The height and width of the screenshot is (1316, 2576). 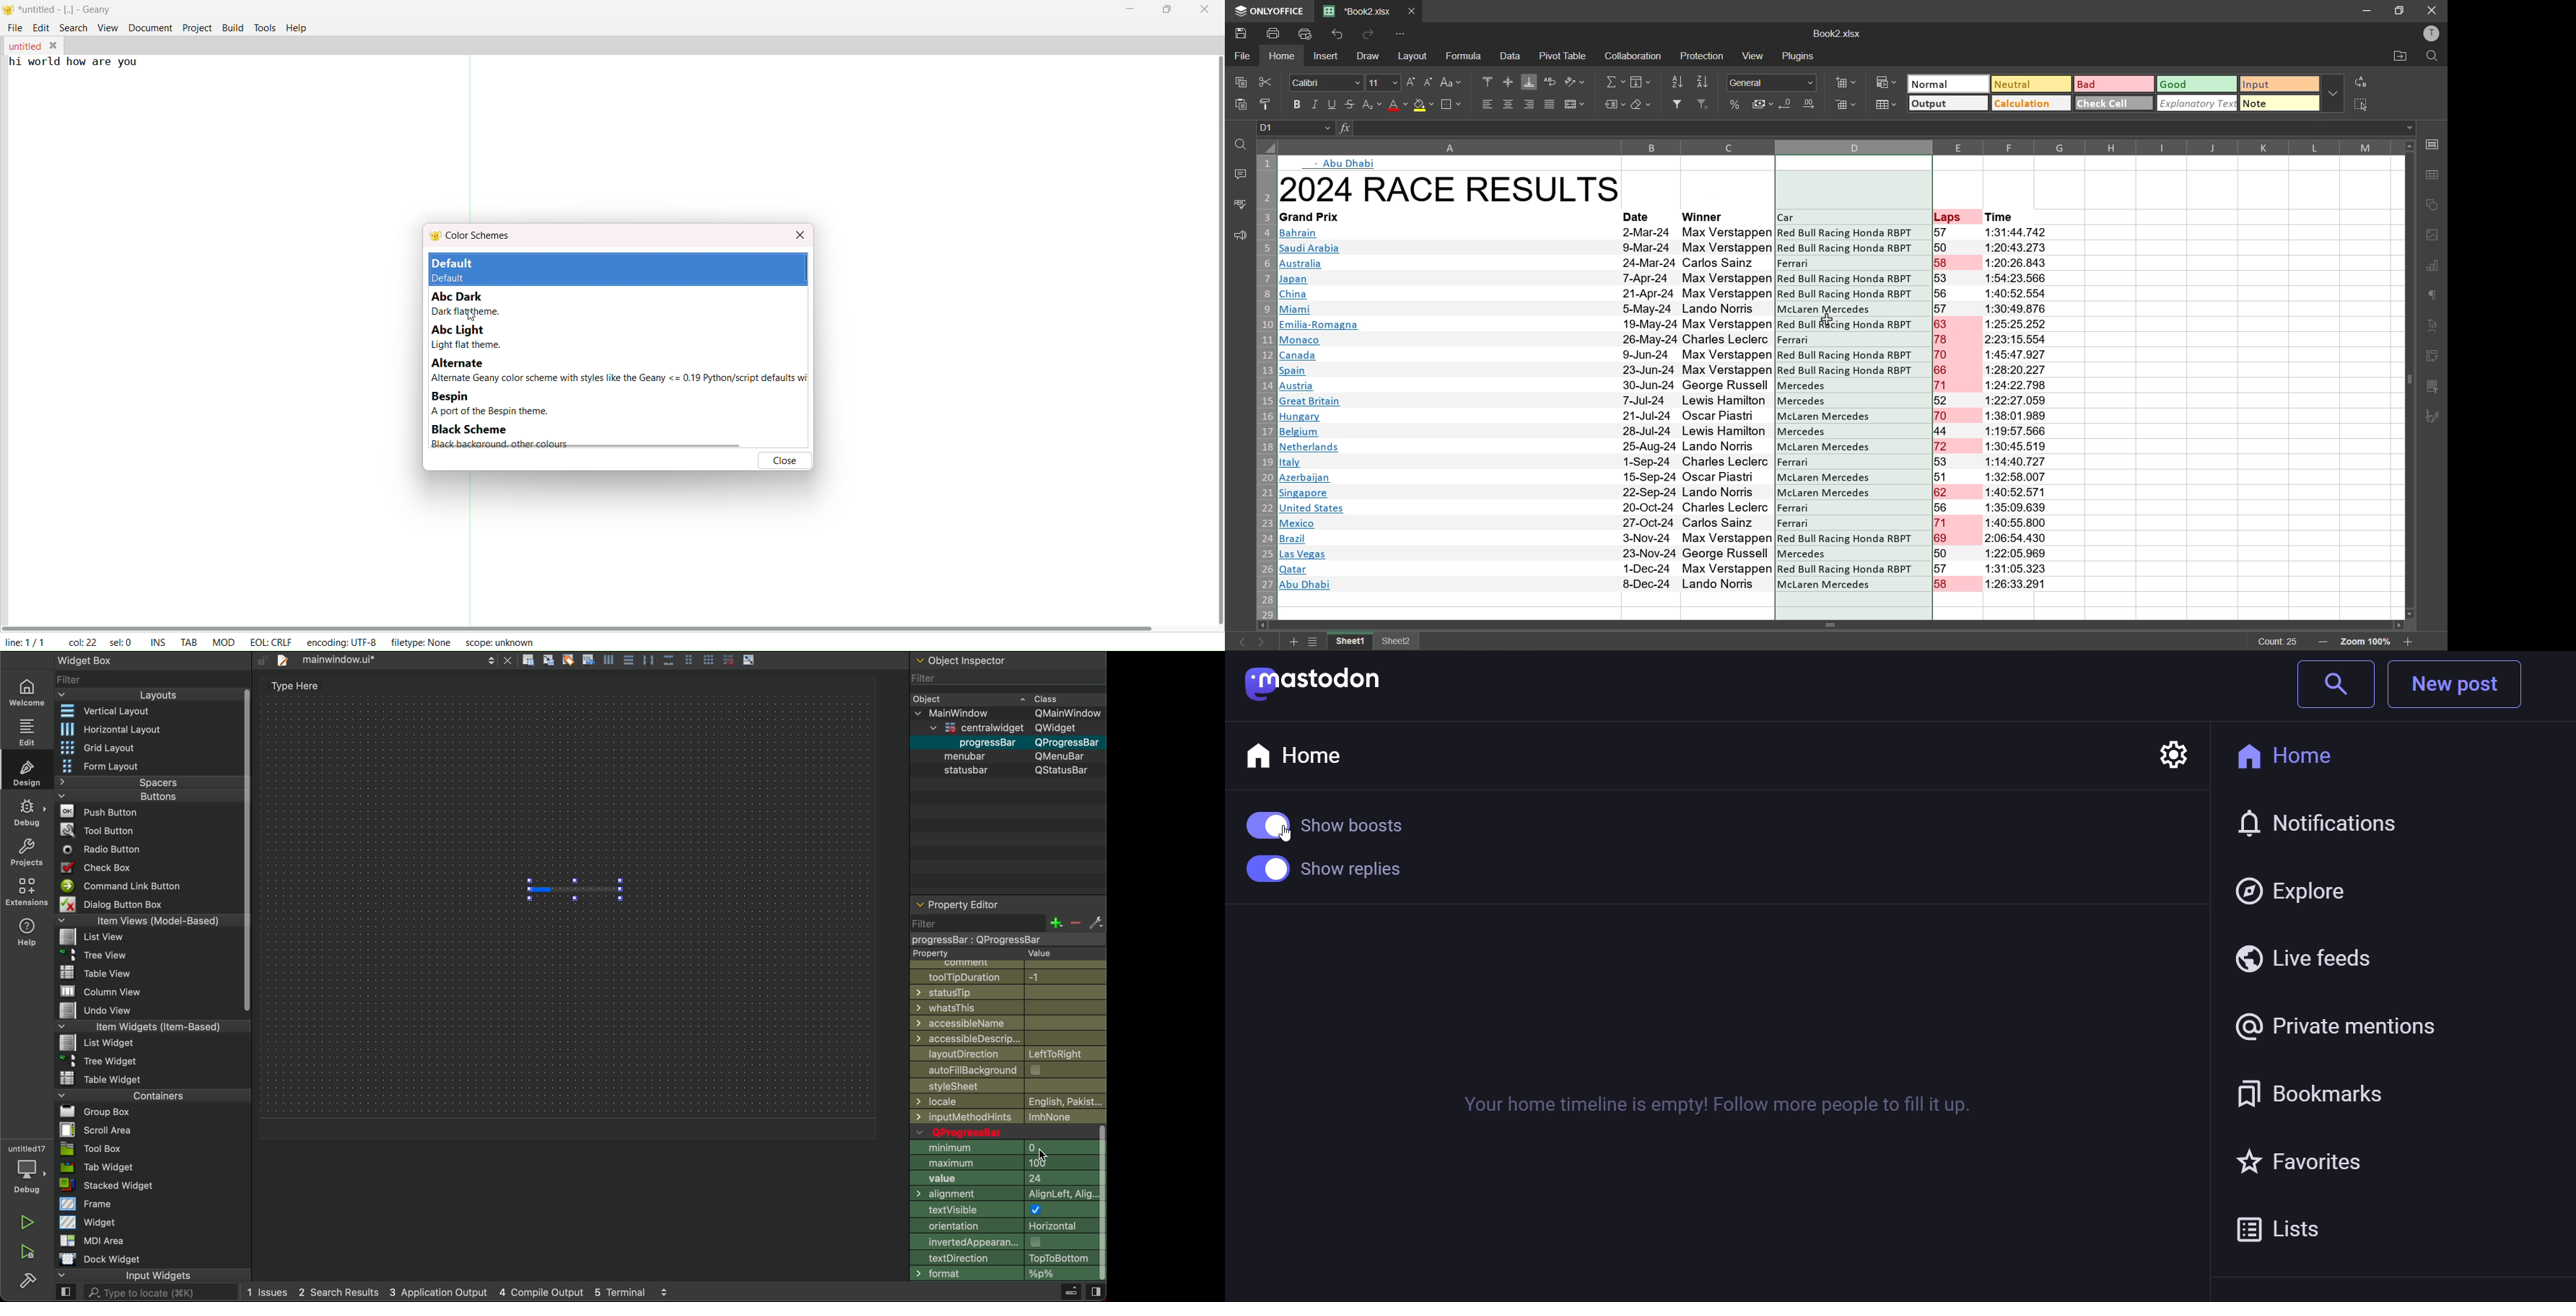 What do you see at coordinates (1848, 104) in the screenshot?
I see `delete cells` at bounding box center [1848, 104].